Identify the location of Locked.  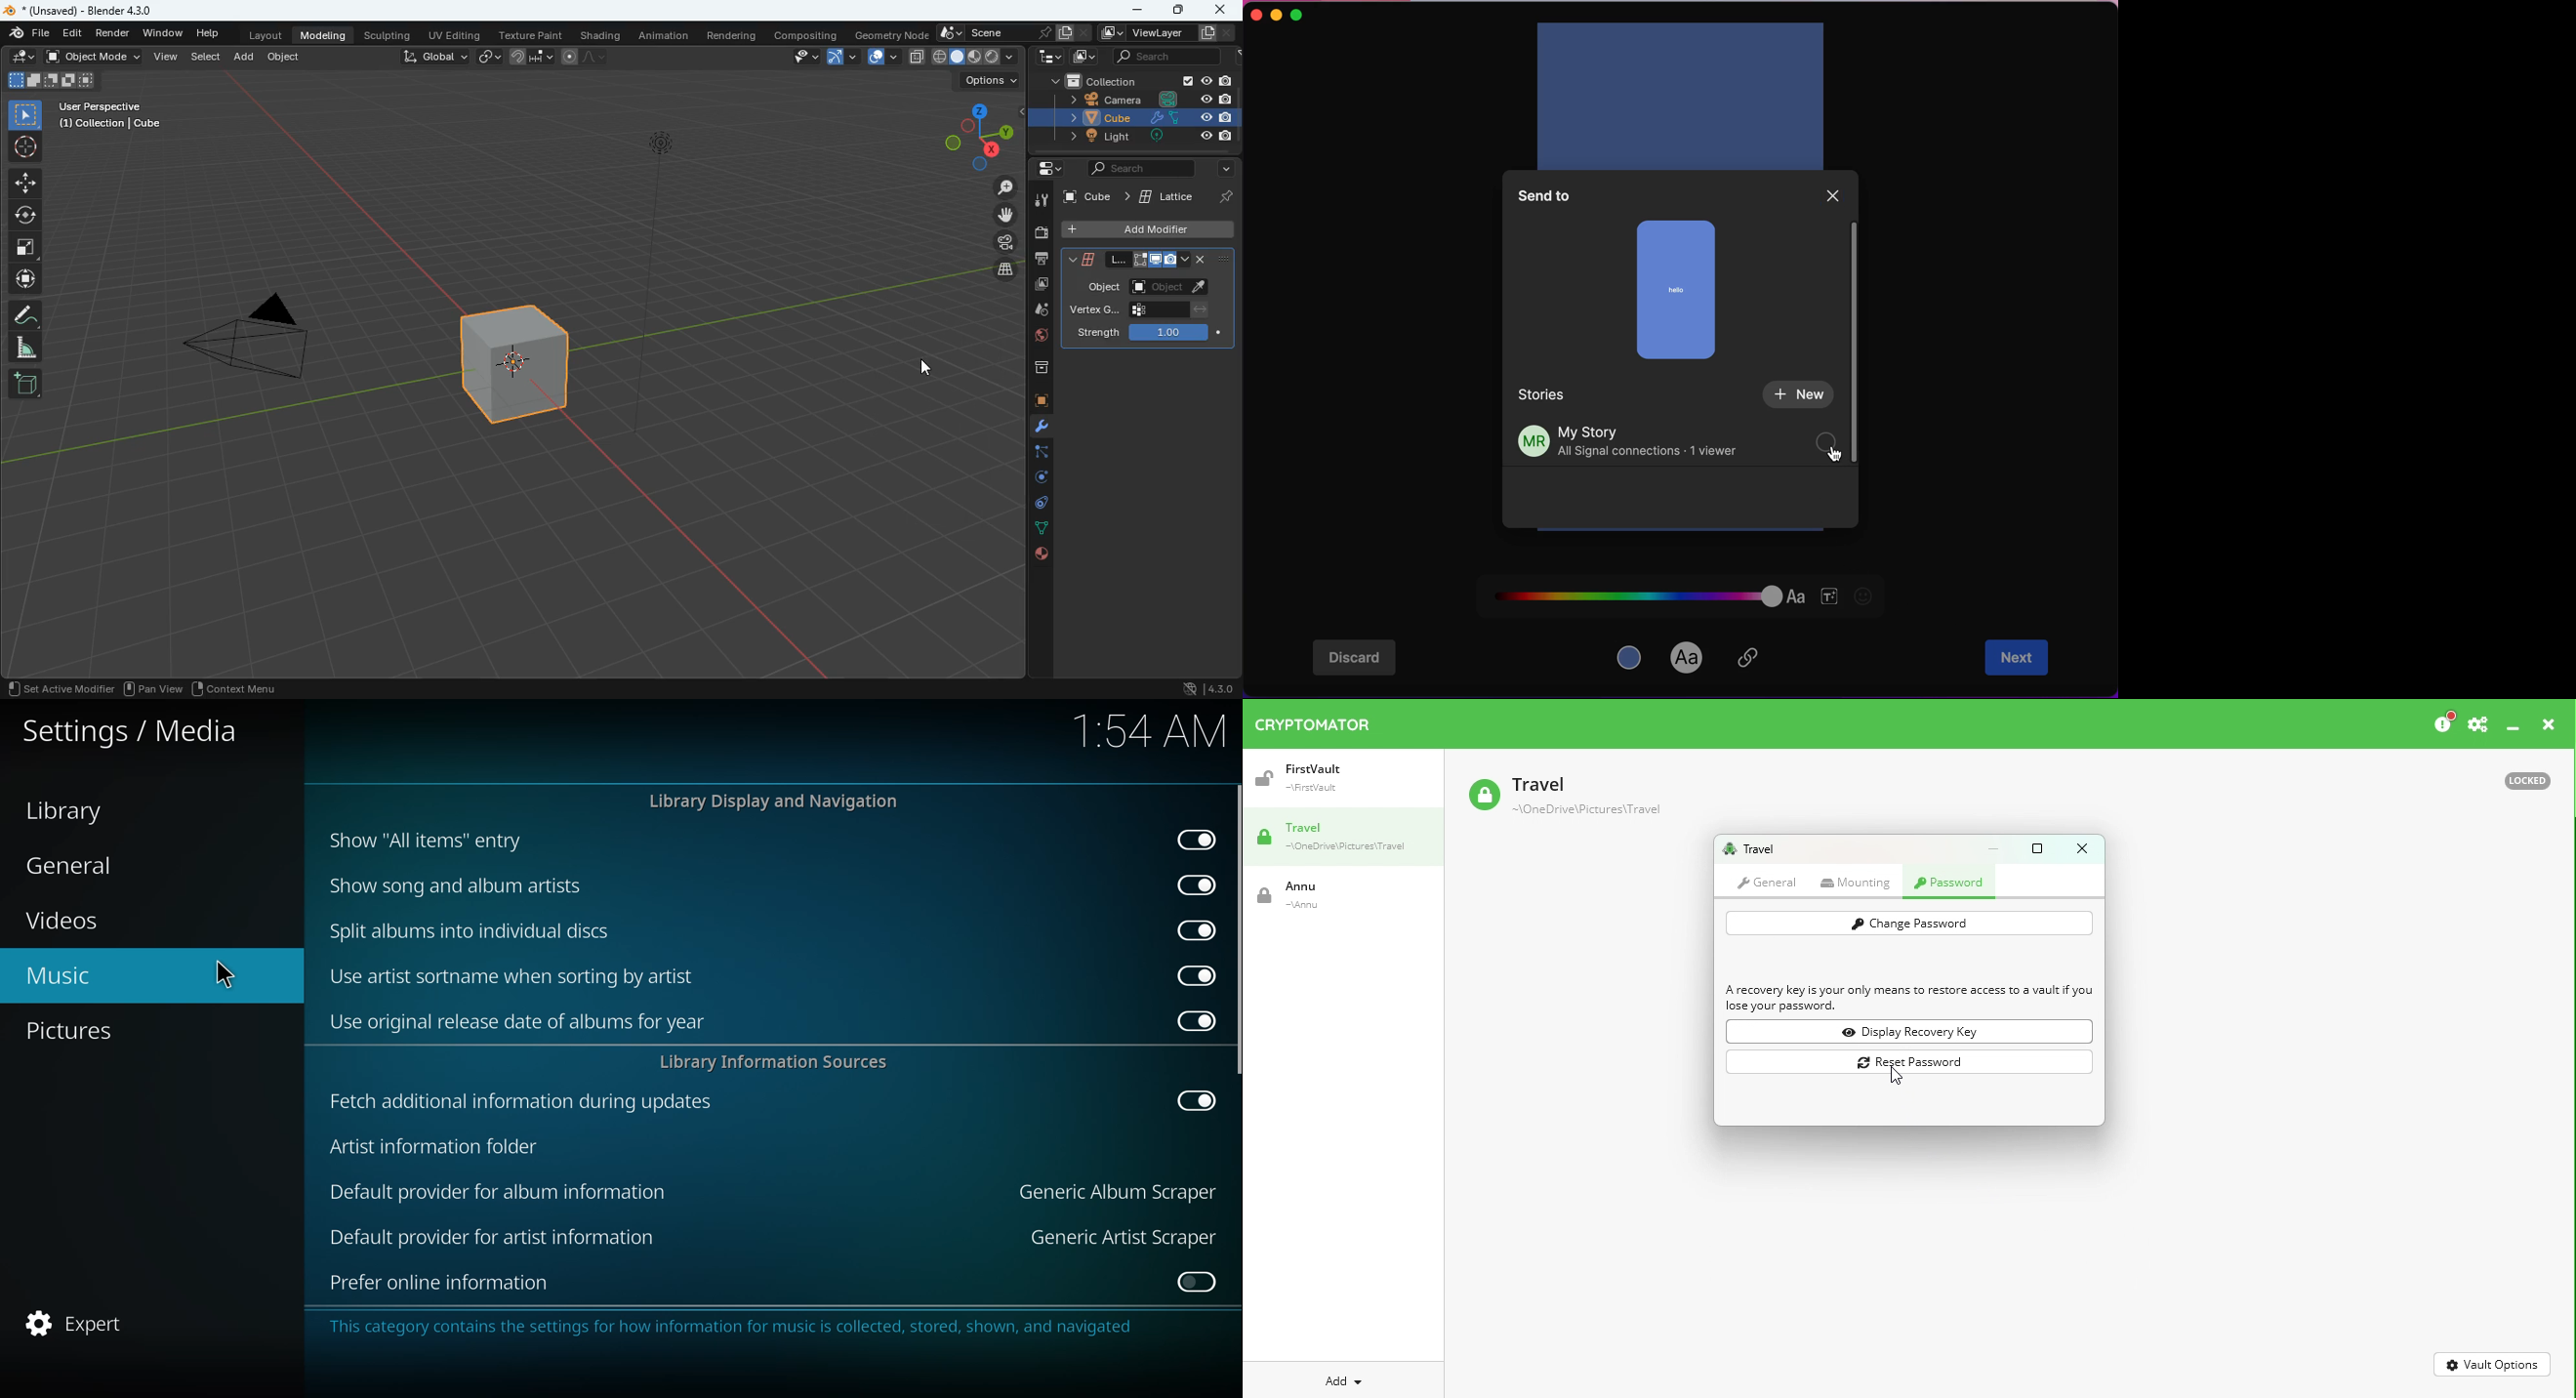
(2518, 779).